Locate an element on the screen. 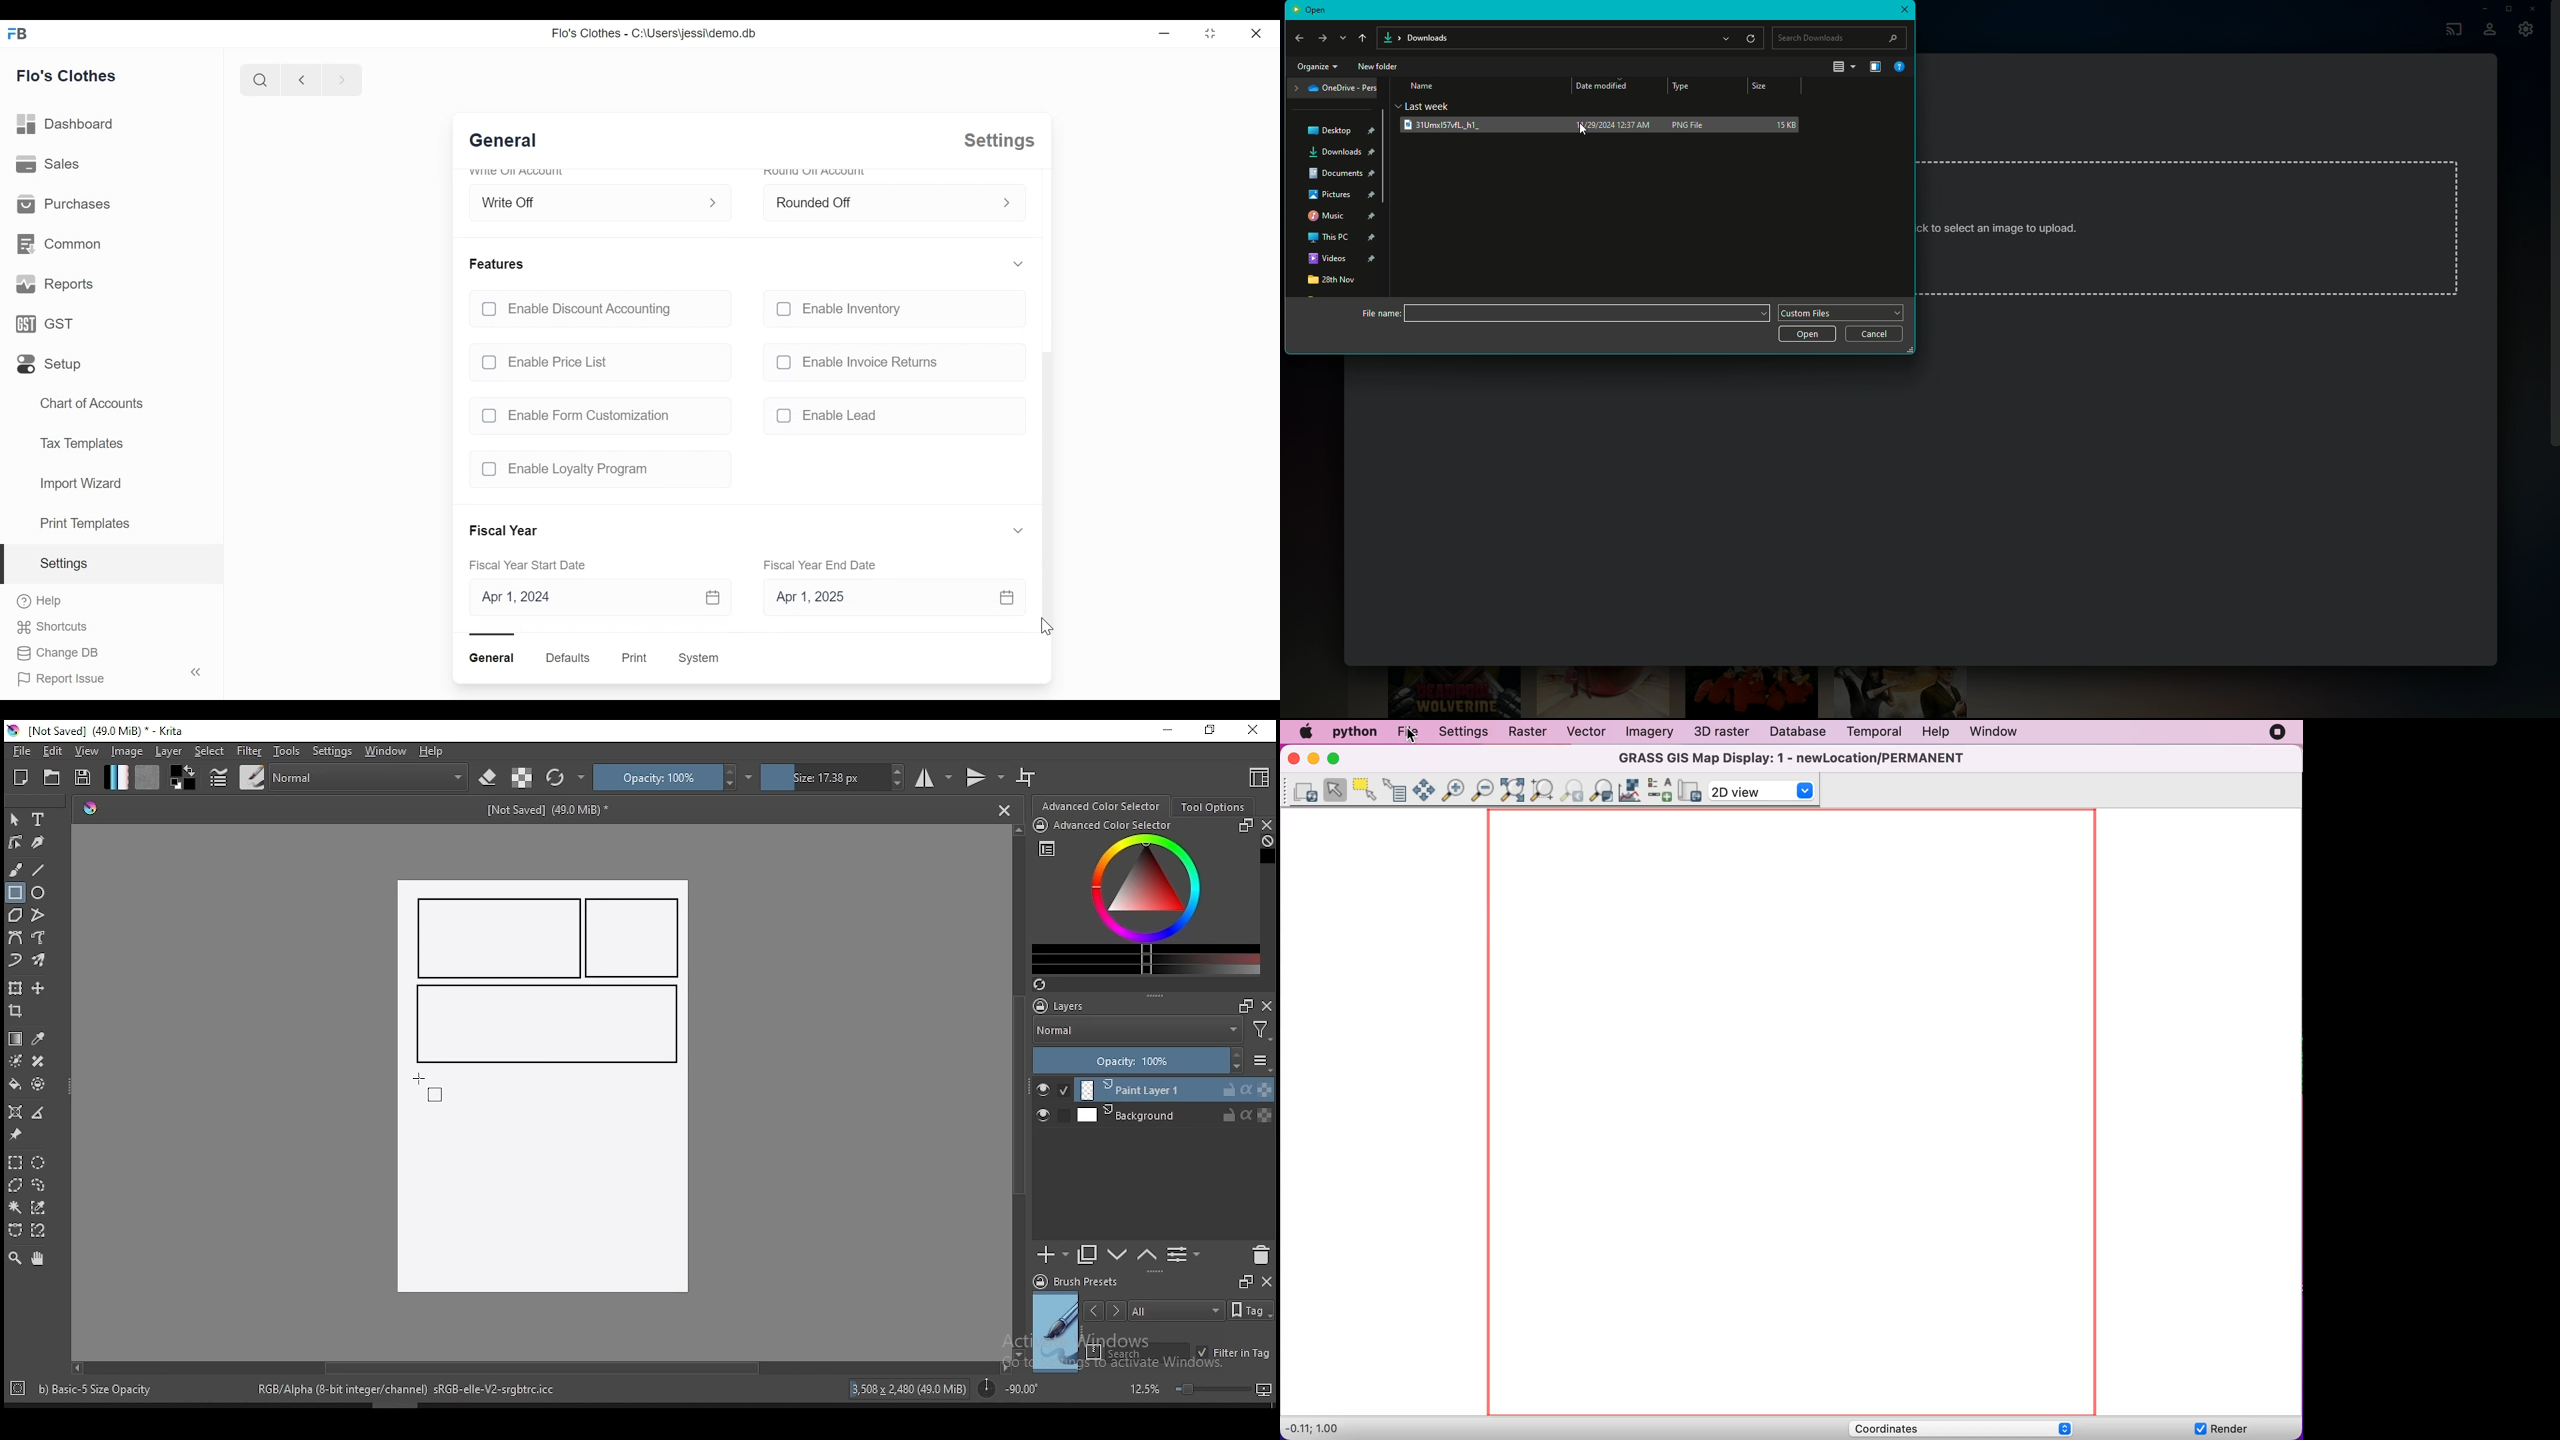 The width and height of the screenshot is (2576, 1456). view or change layer properties is located at coordinates (1183, 1254).